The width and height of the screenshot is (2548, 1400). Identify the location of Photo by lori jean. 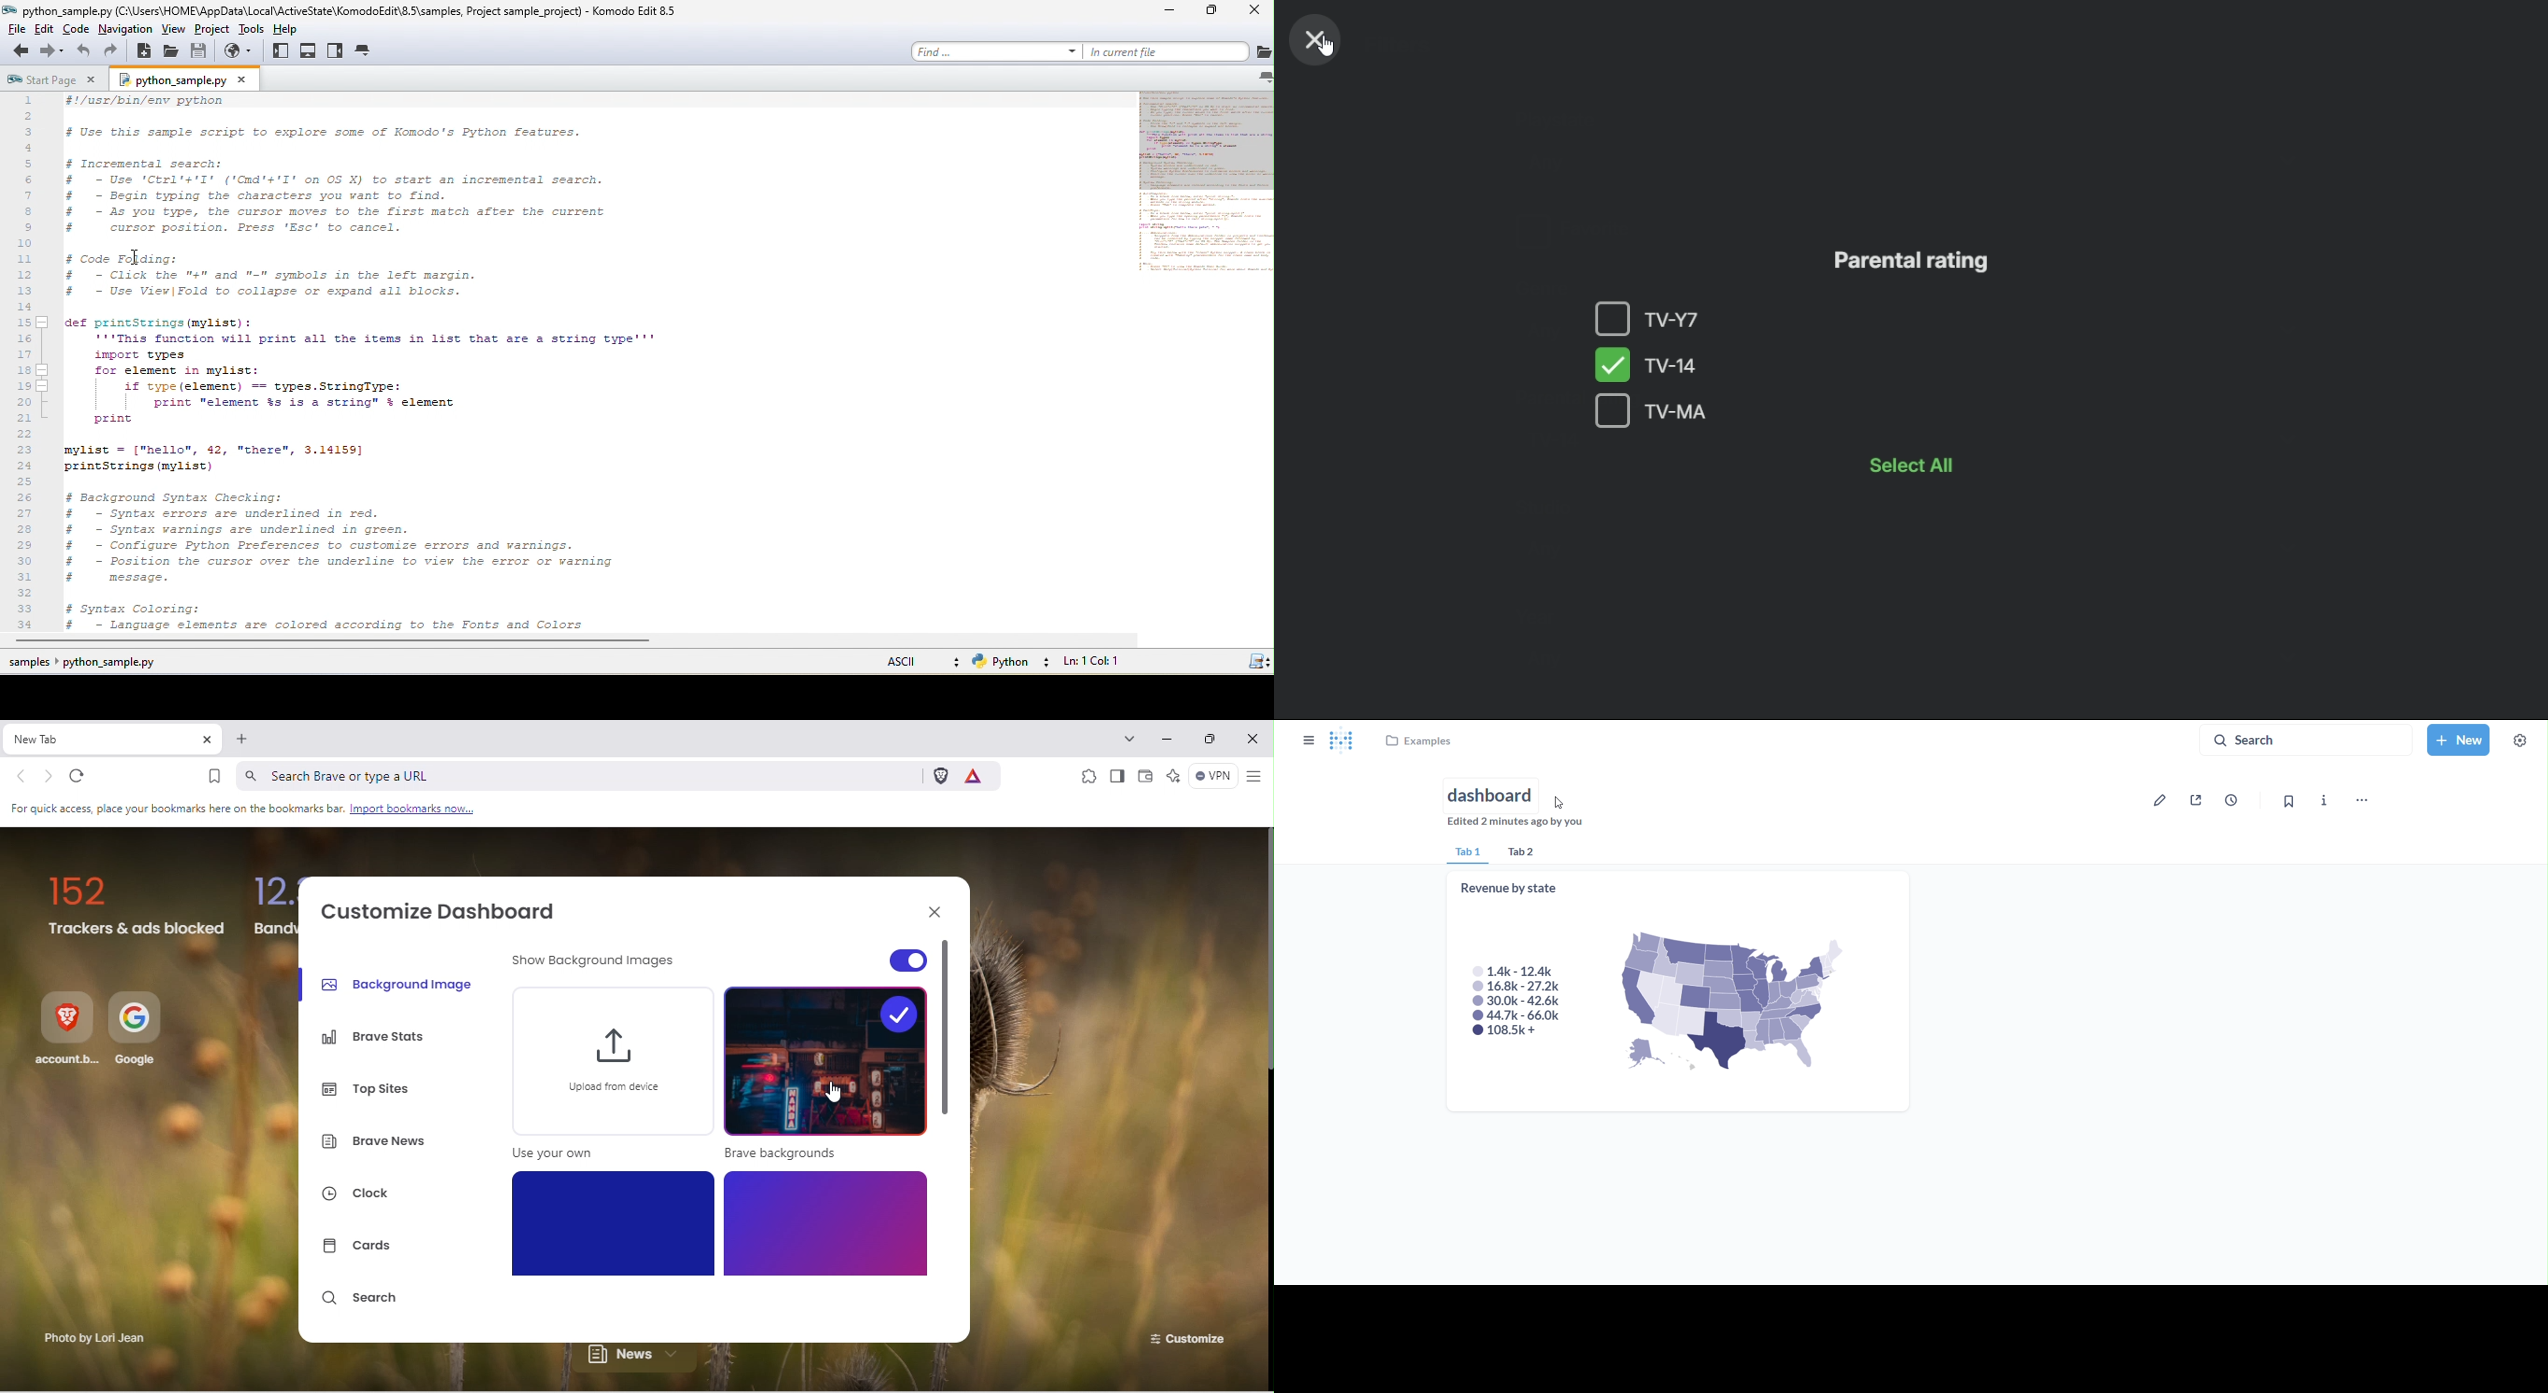
(91, 1340).